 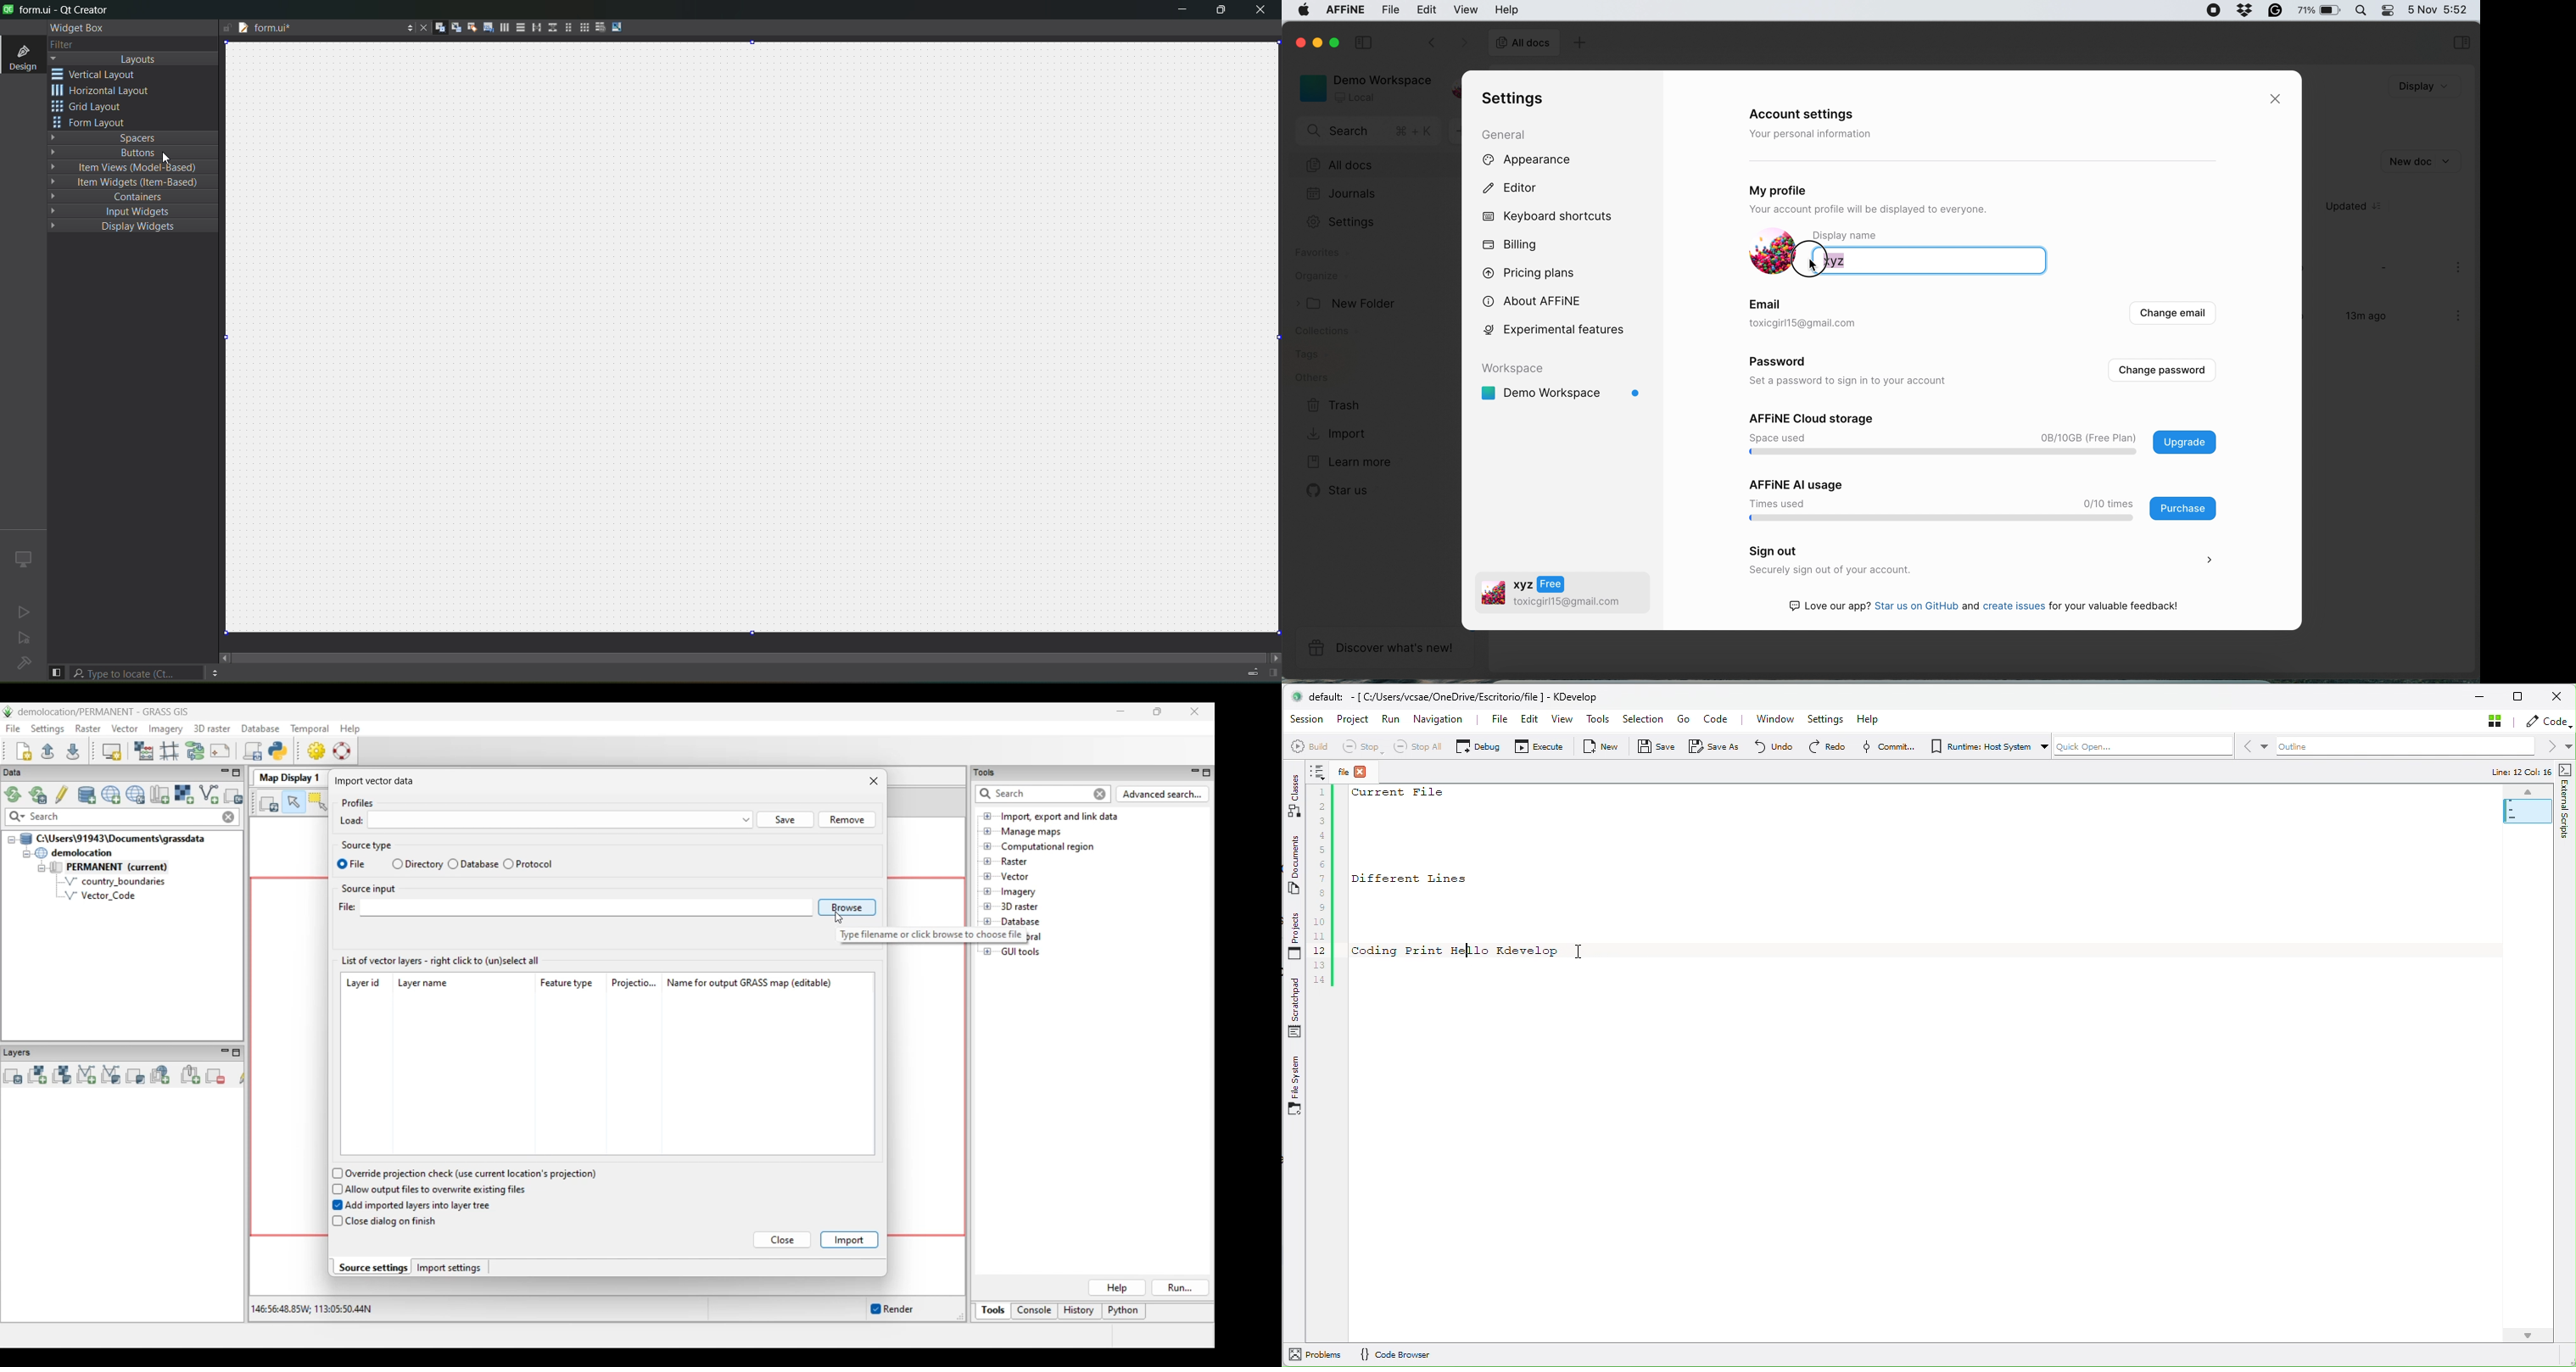 What do you see at coordinates (1319, 44) in the screenshot?
I see `minimise` at bounding box center [1319, 44].